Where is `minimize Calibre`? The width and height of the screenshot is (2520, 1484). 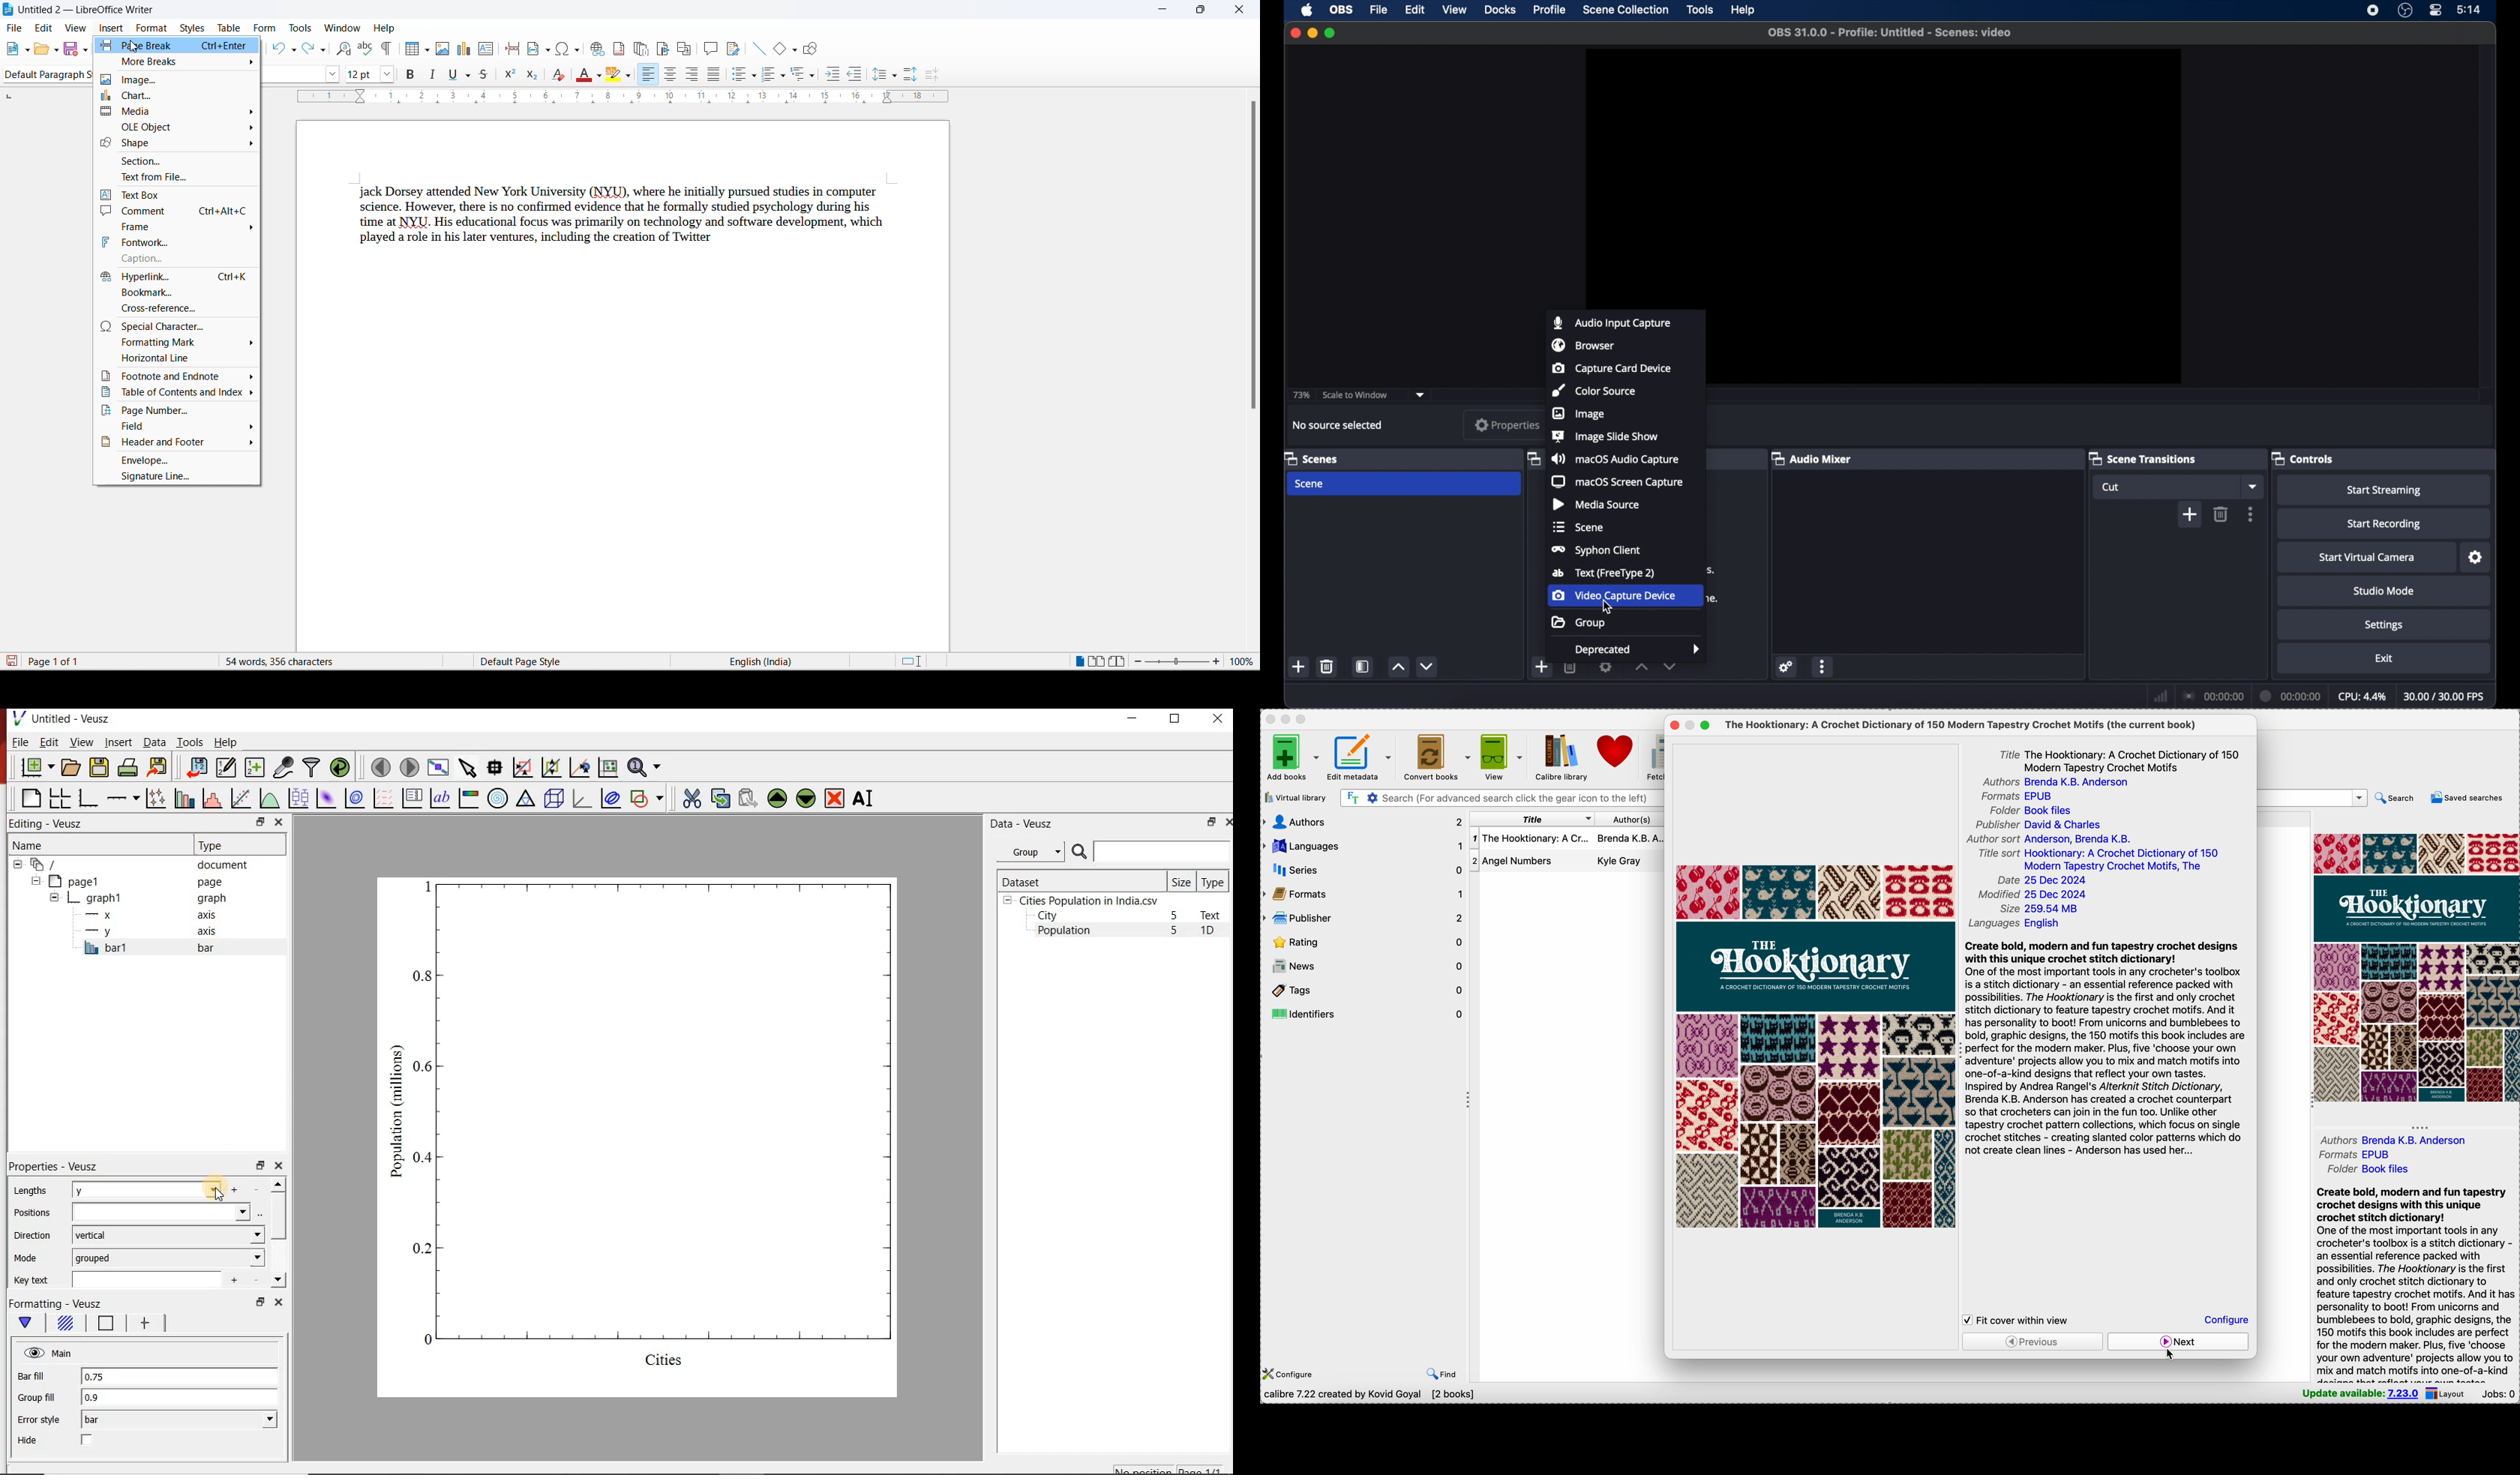 minimize Calibre is located at coordinates (1286, 720).